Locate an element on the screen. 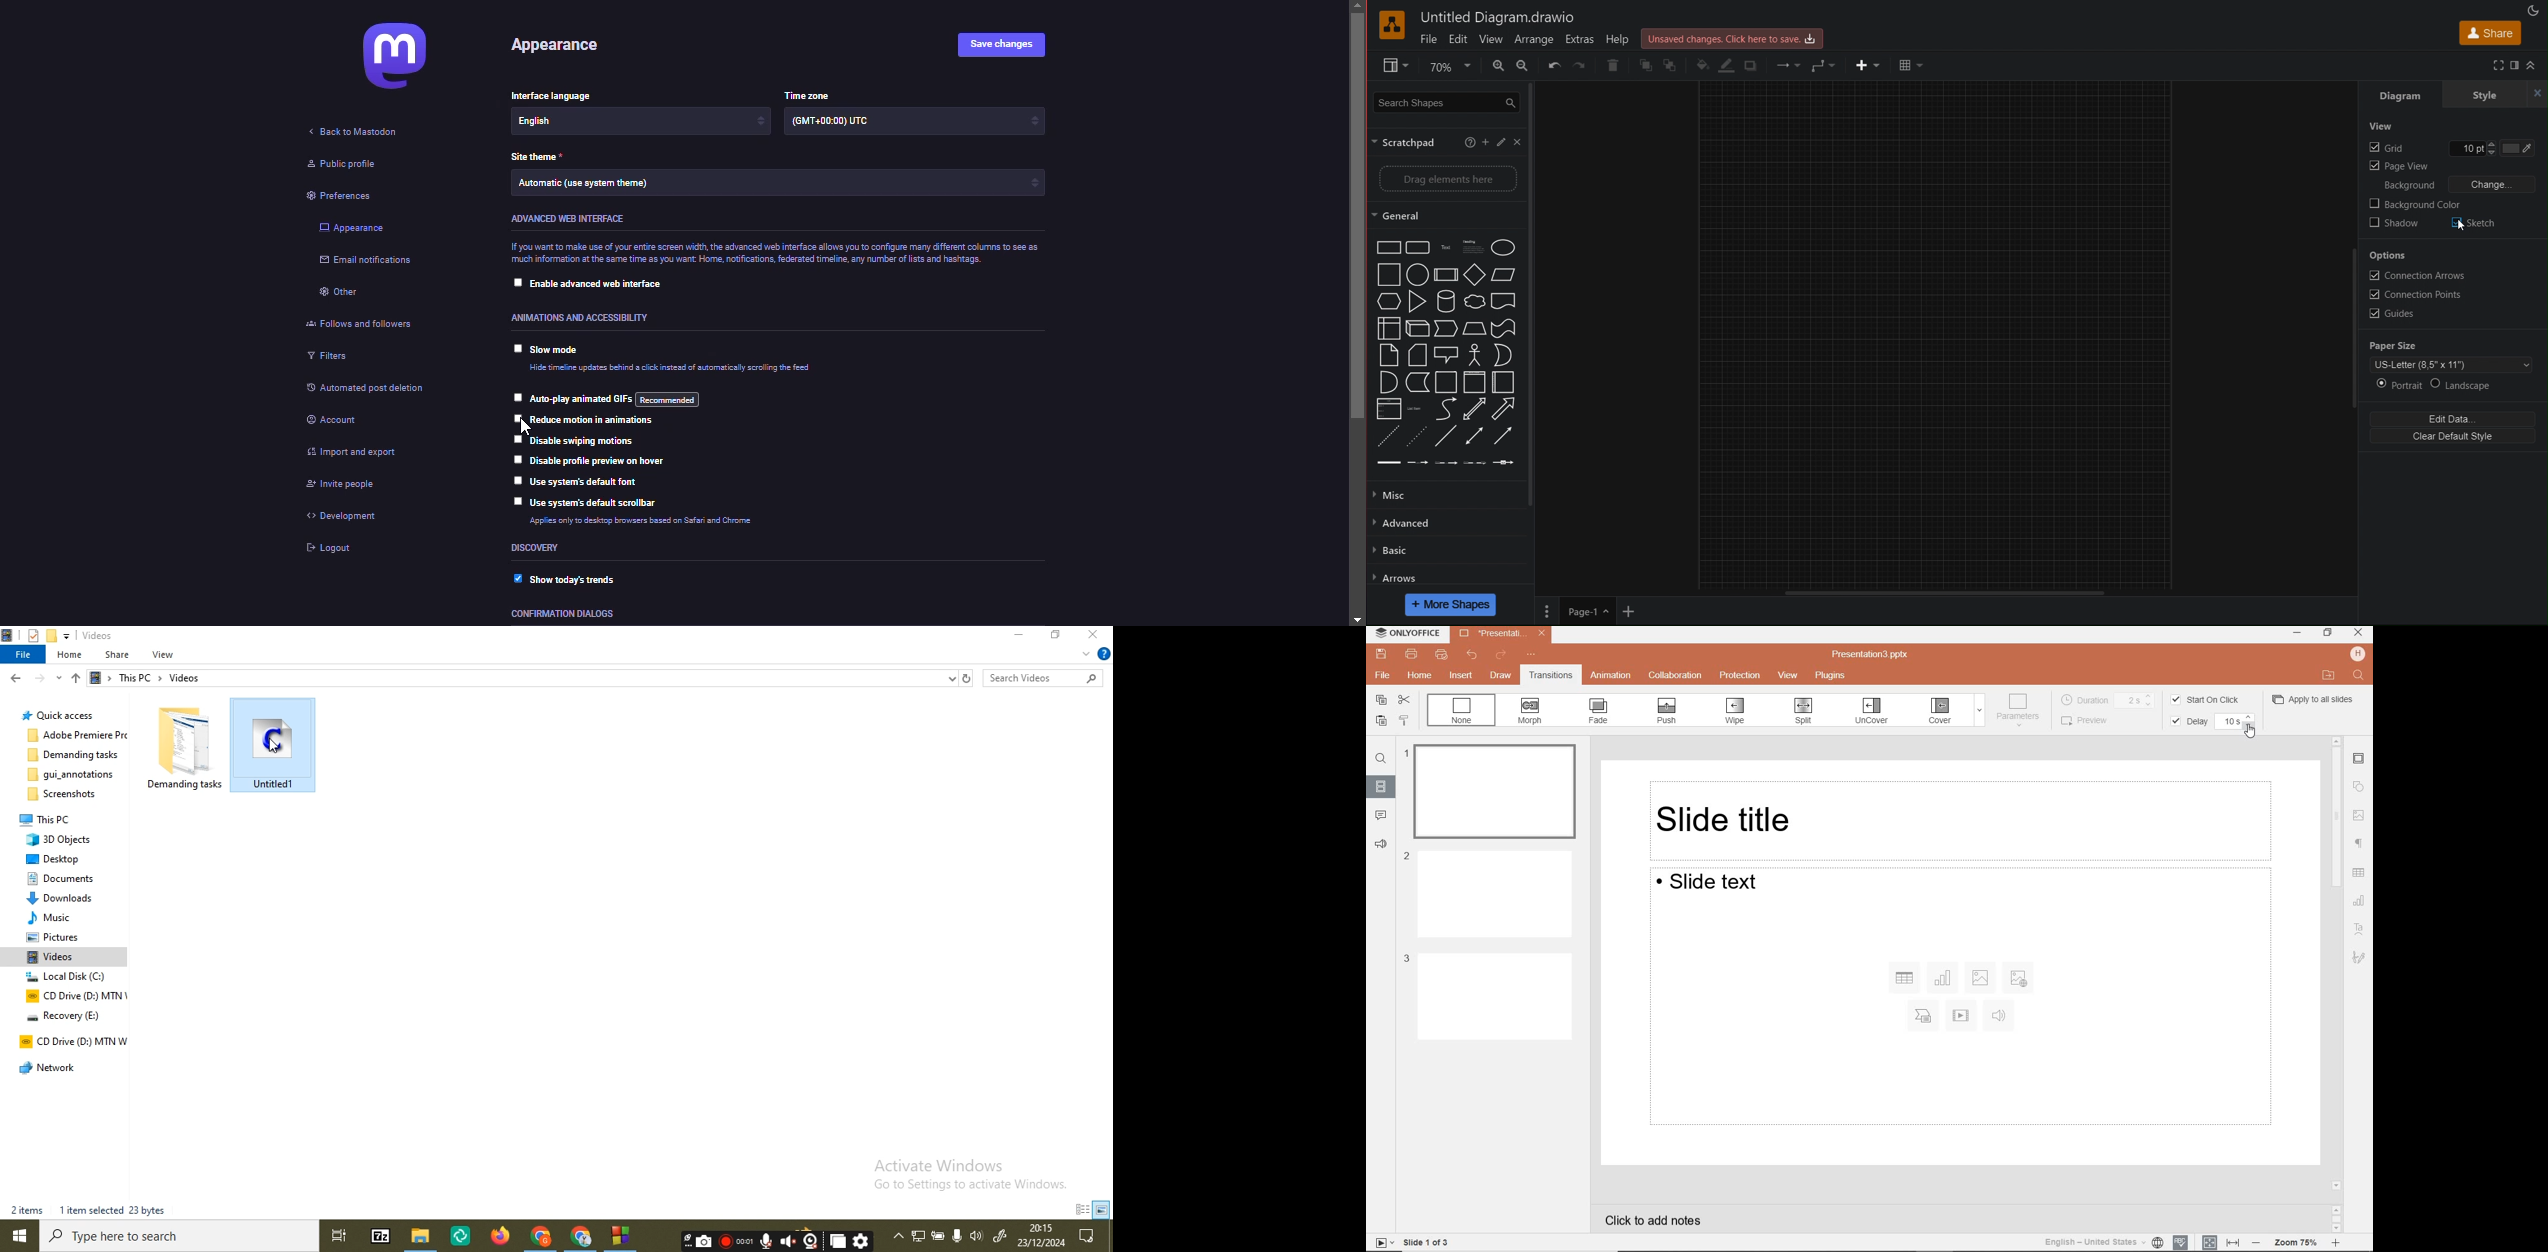 The image size is (2548, 1260). preferences is located at coordinates (348, 196).